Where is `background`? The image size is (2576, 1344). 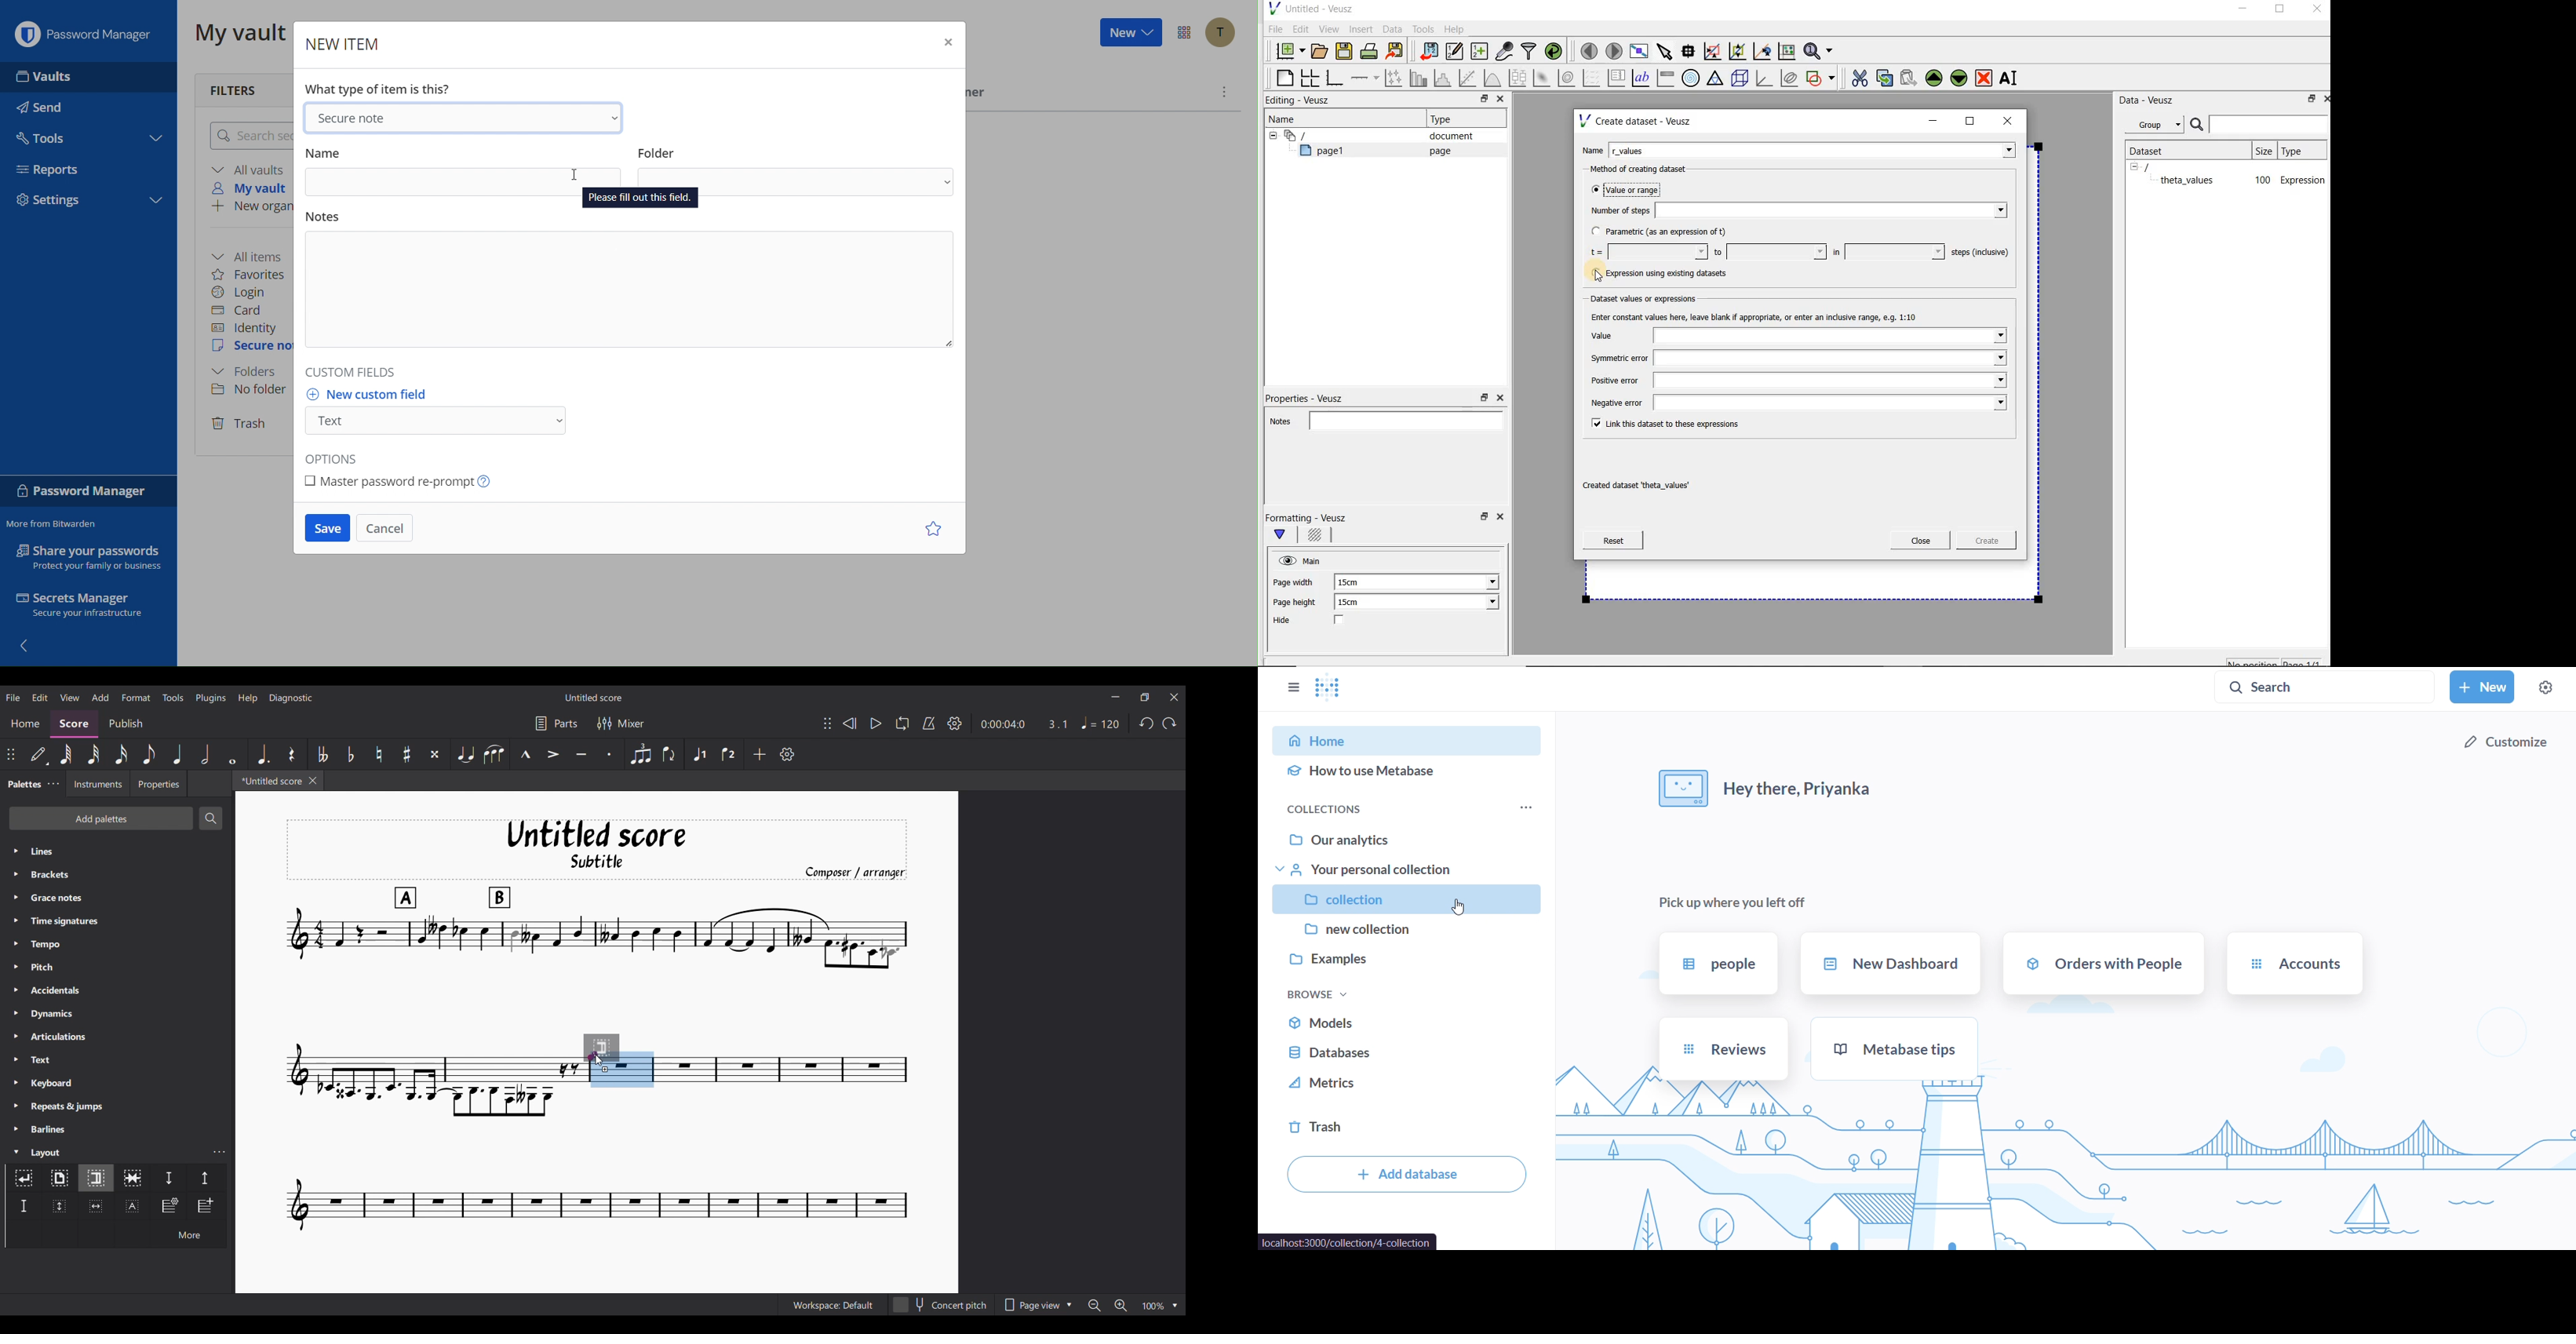
background is located at coordinates (2067, 1172).